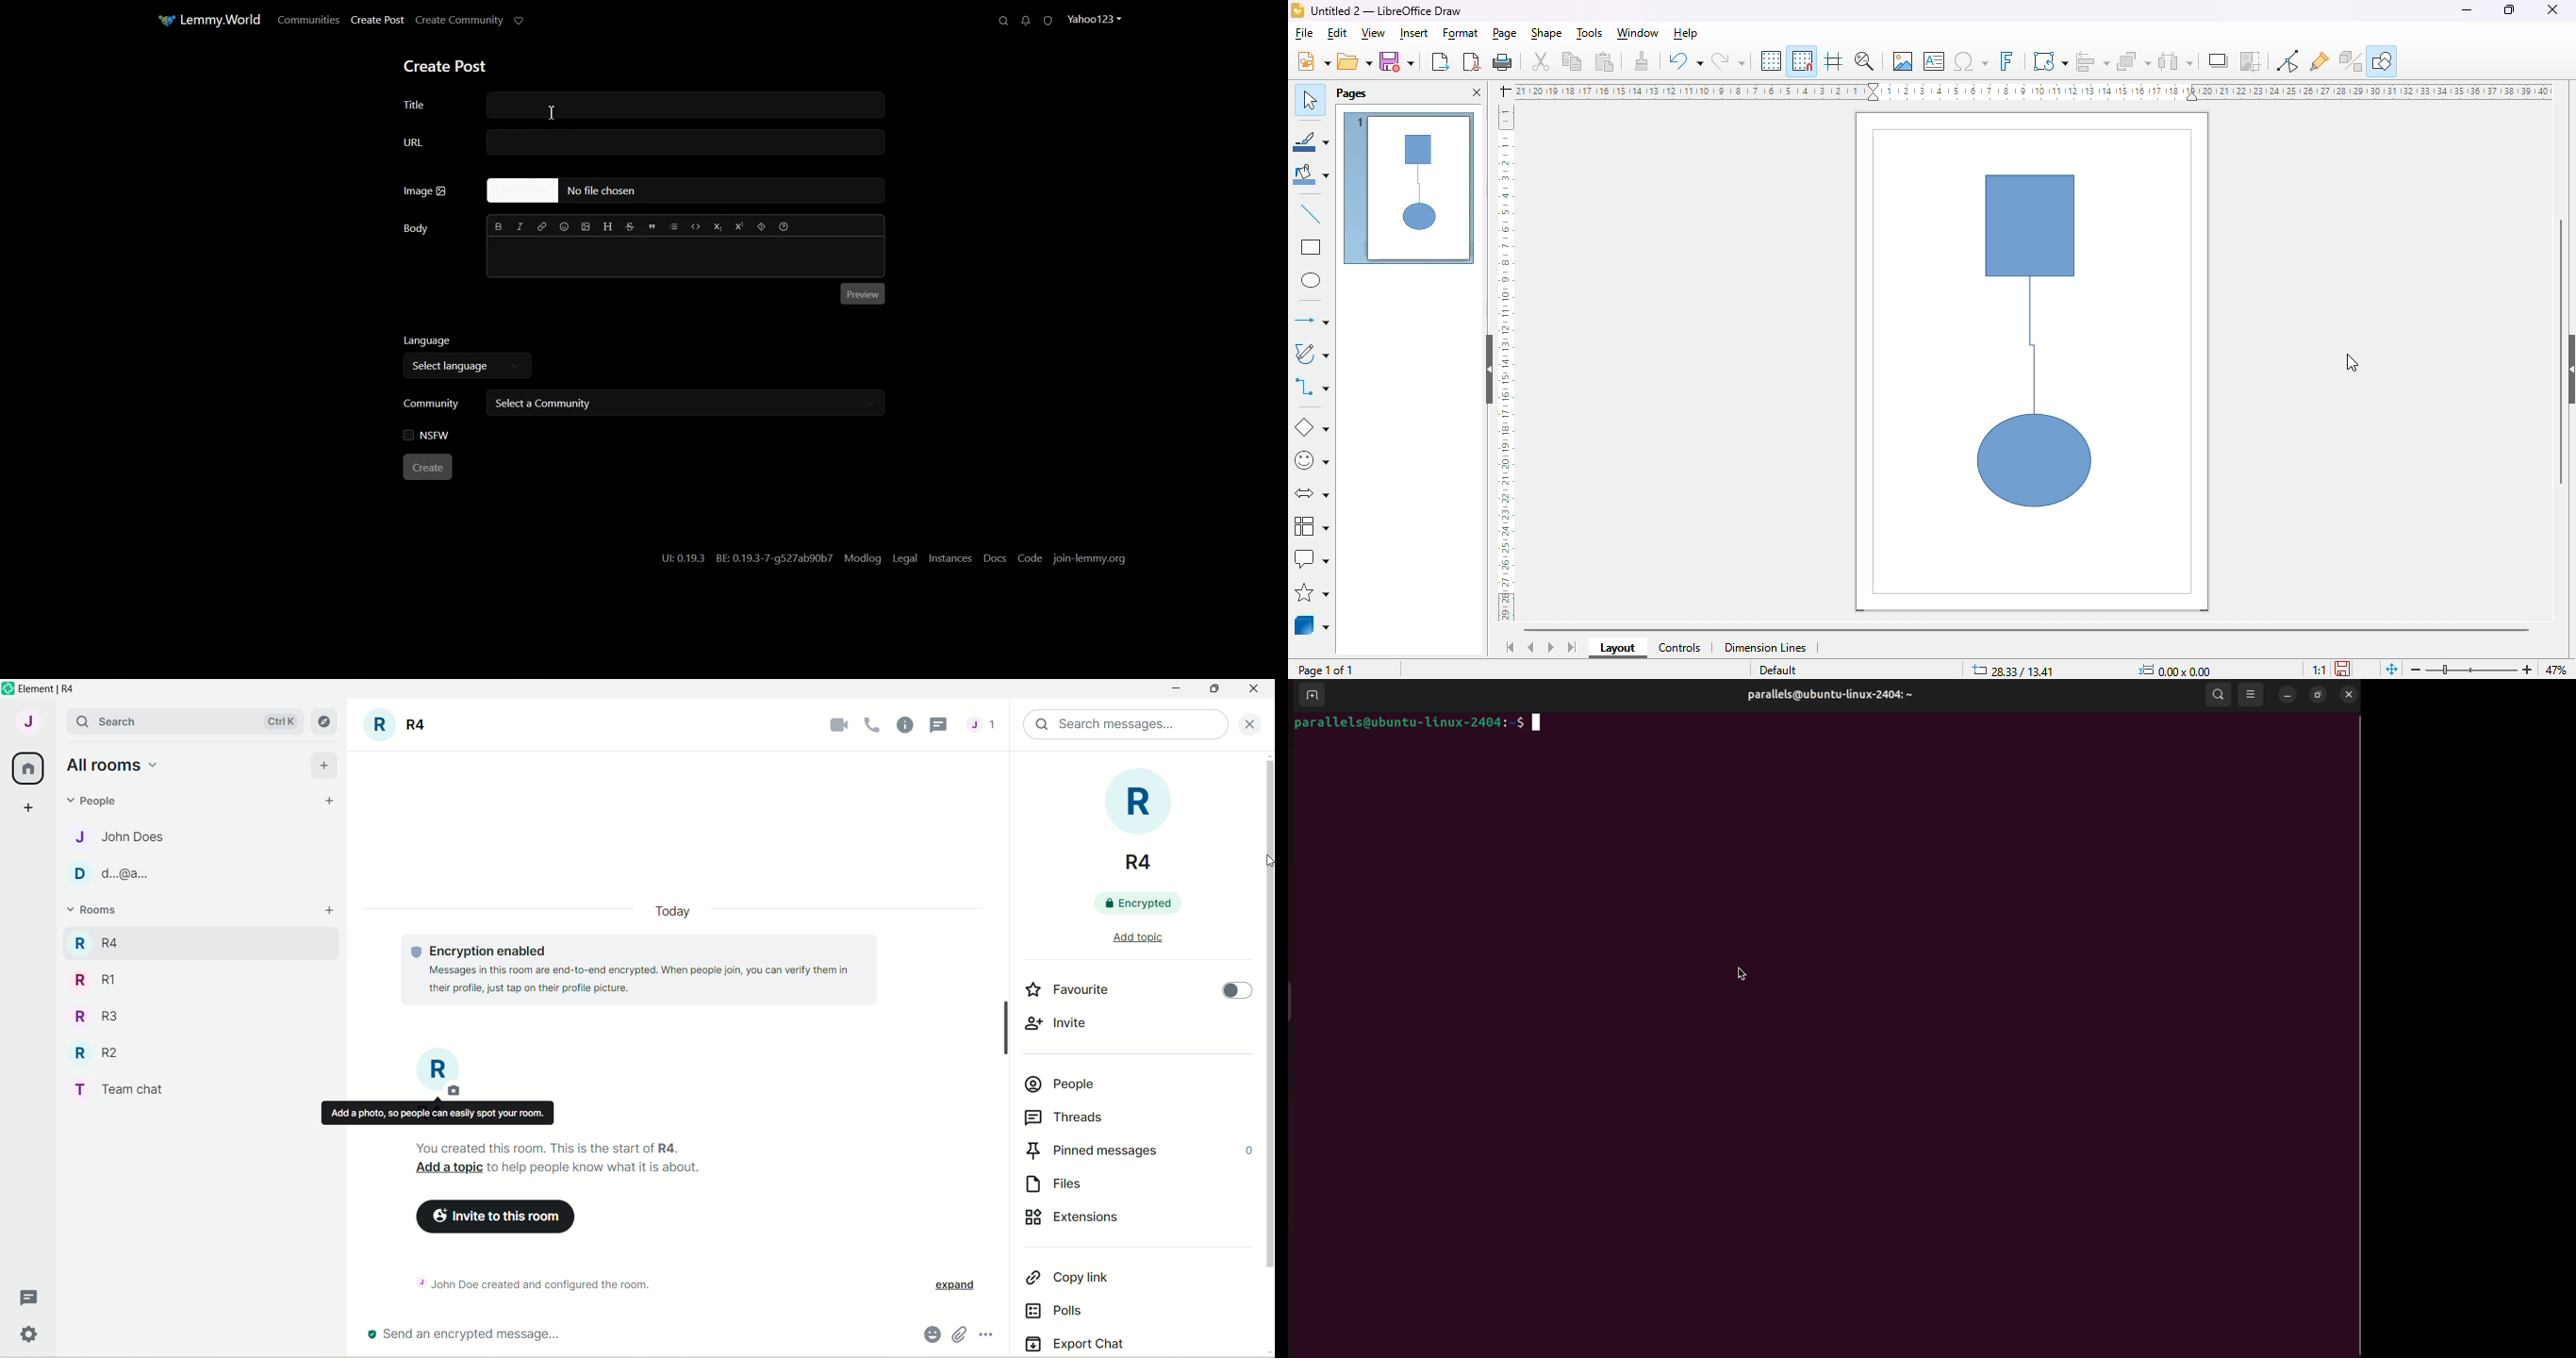 The height and width of the screenshot is (1372, 2576). What do you see at coordinates (2050, 61) in the screenshot?
I see `transformations` at bounding box center [2050, 61].